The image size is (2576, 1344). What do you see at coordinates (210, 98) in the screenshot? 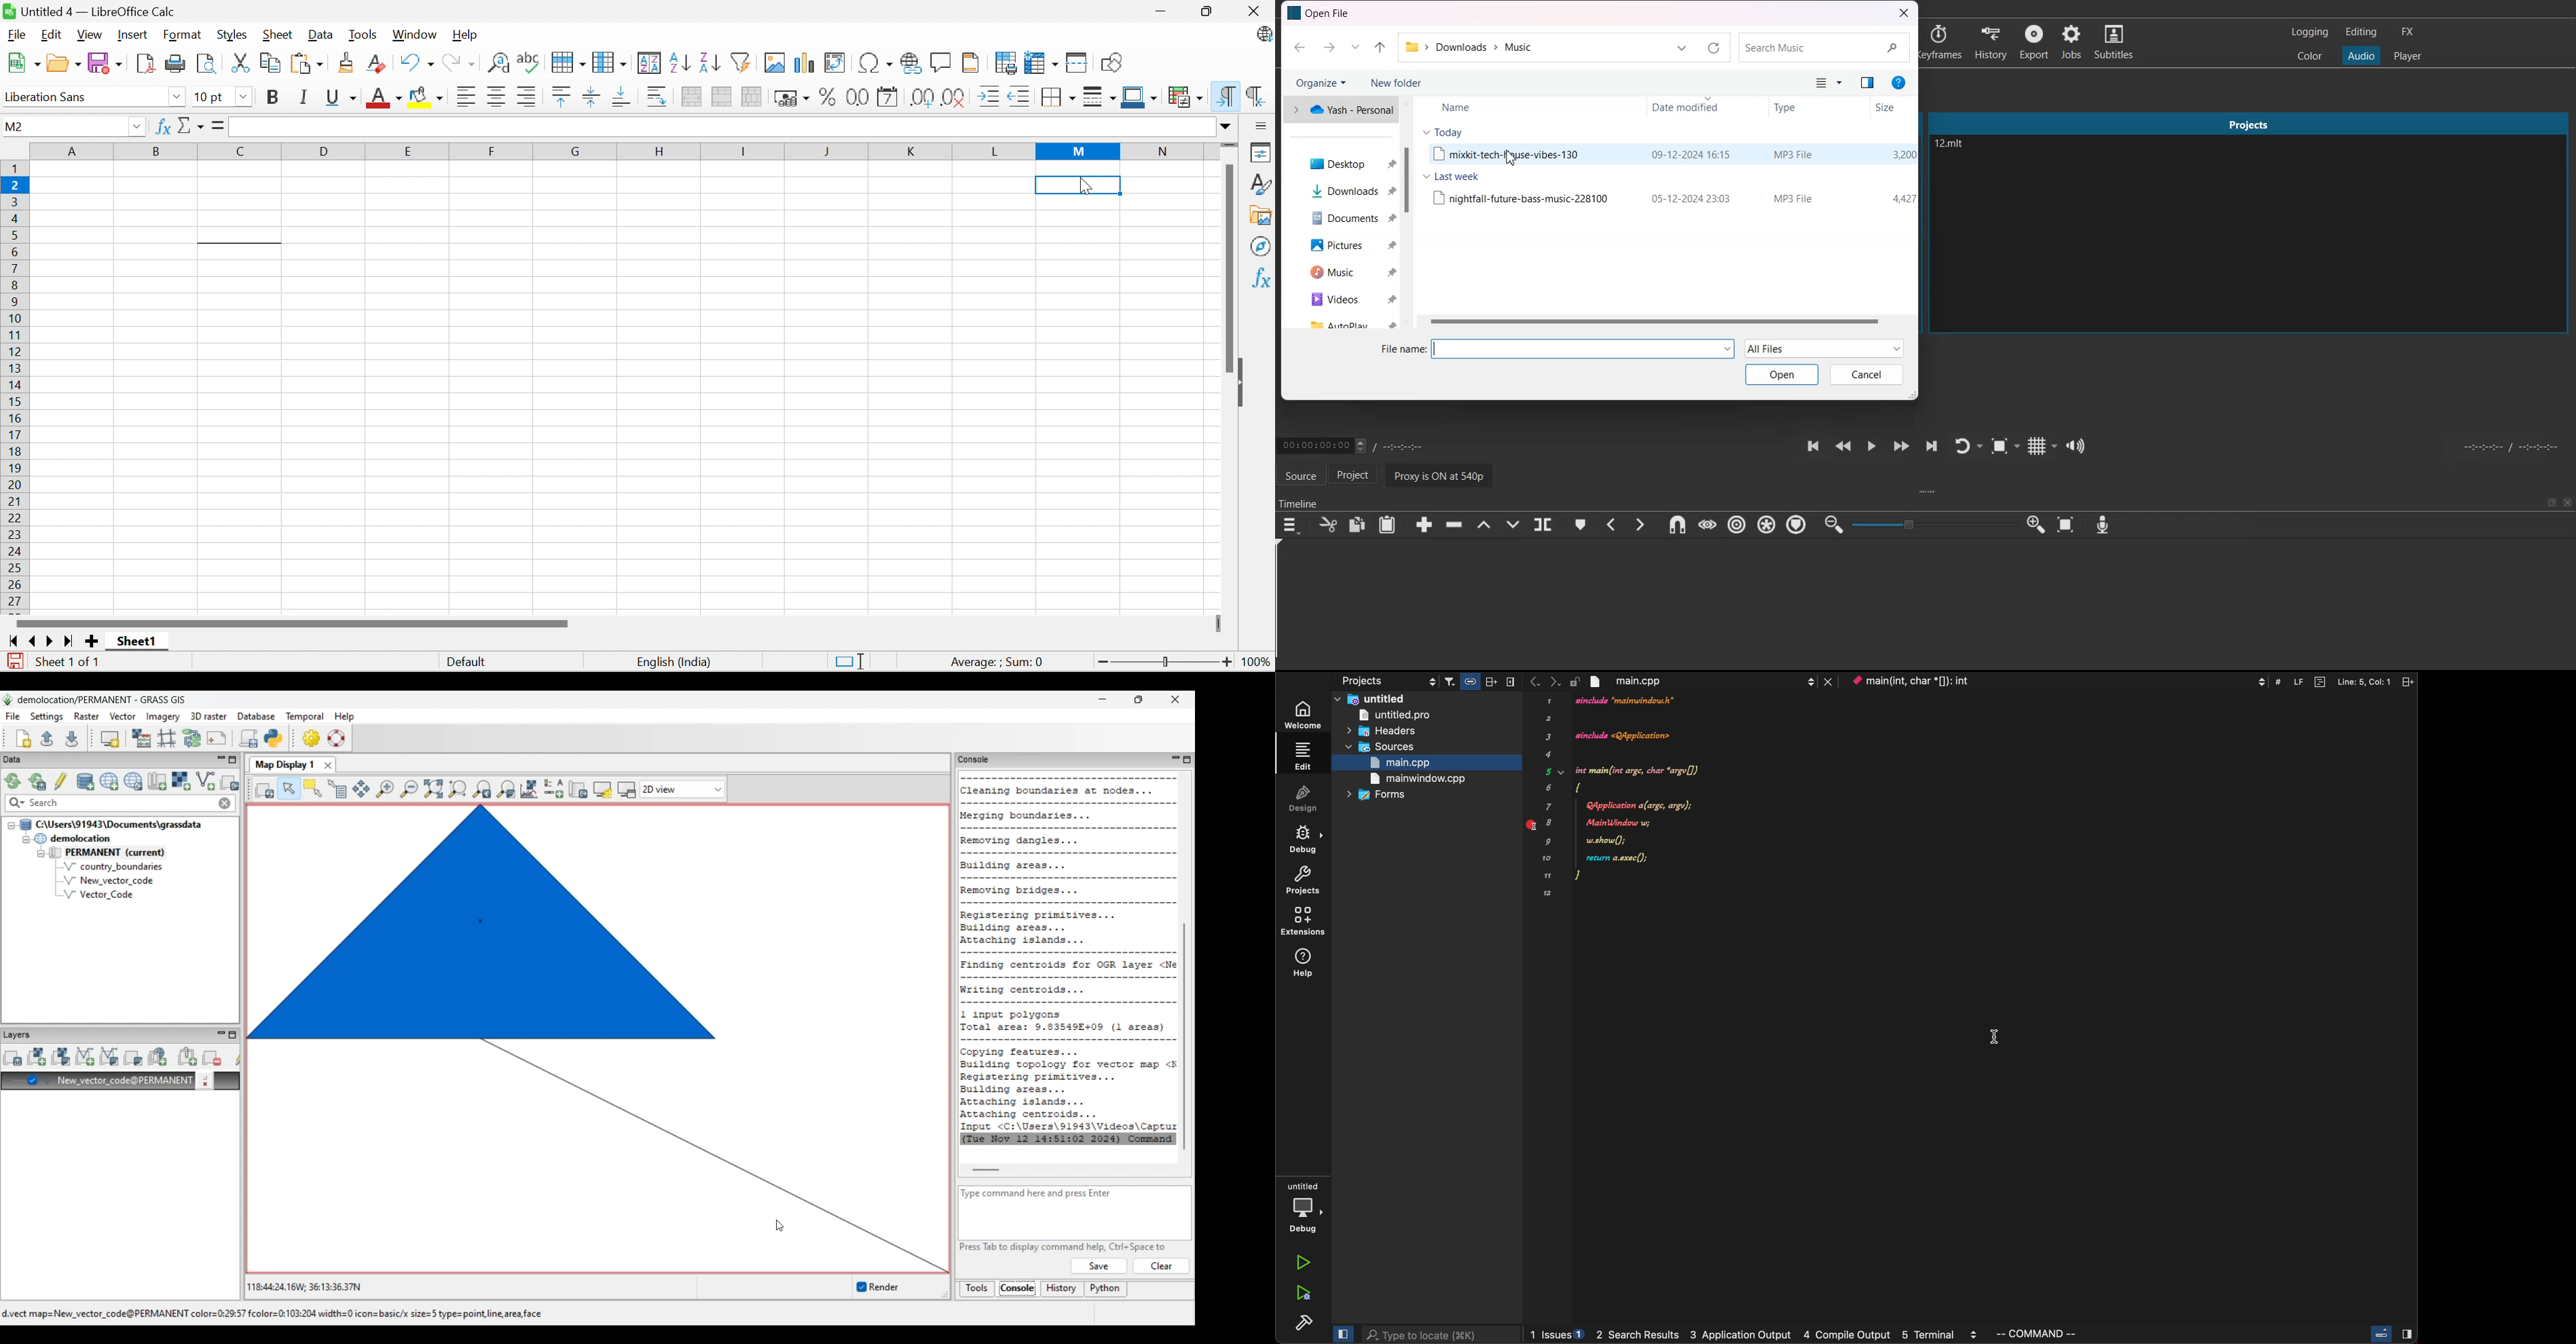
I see `Font size` at bounding box center [210, 98].